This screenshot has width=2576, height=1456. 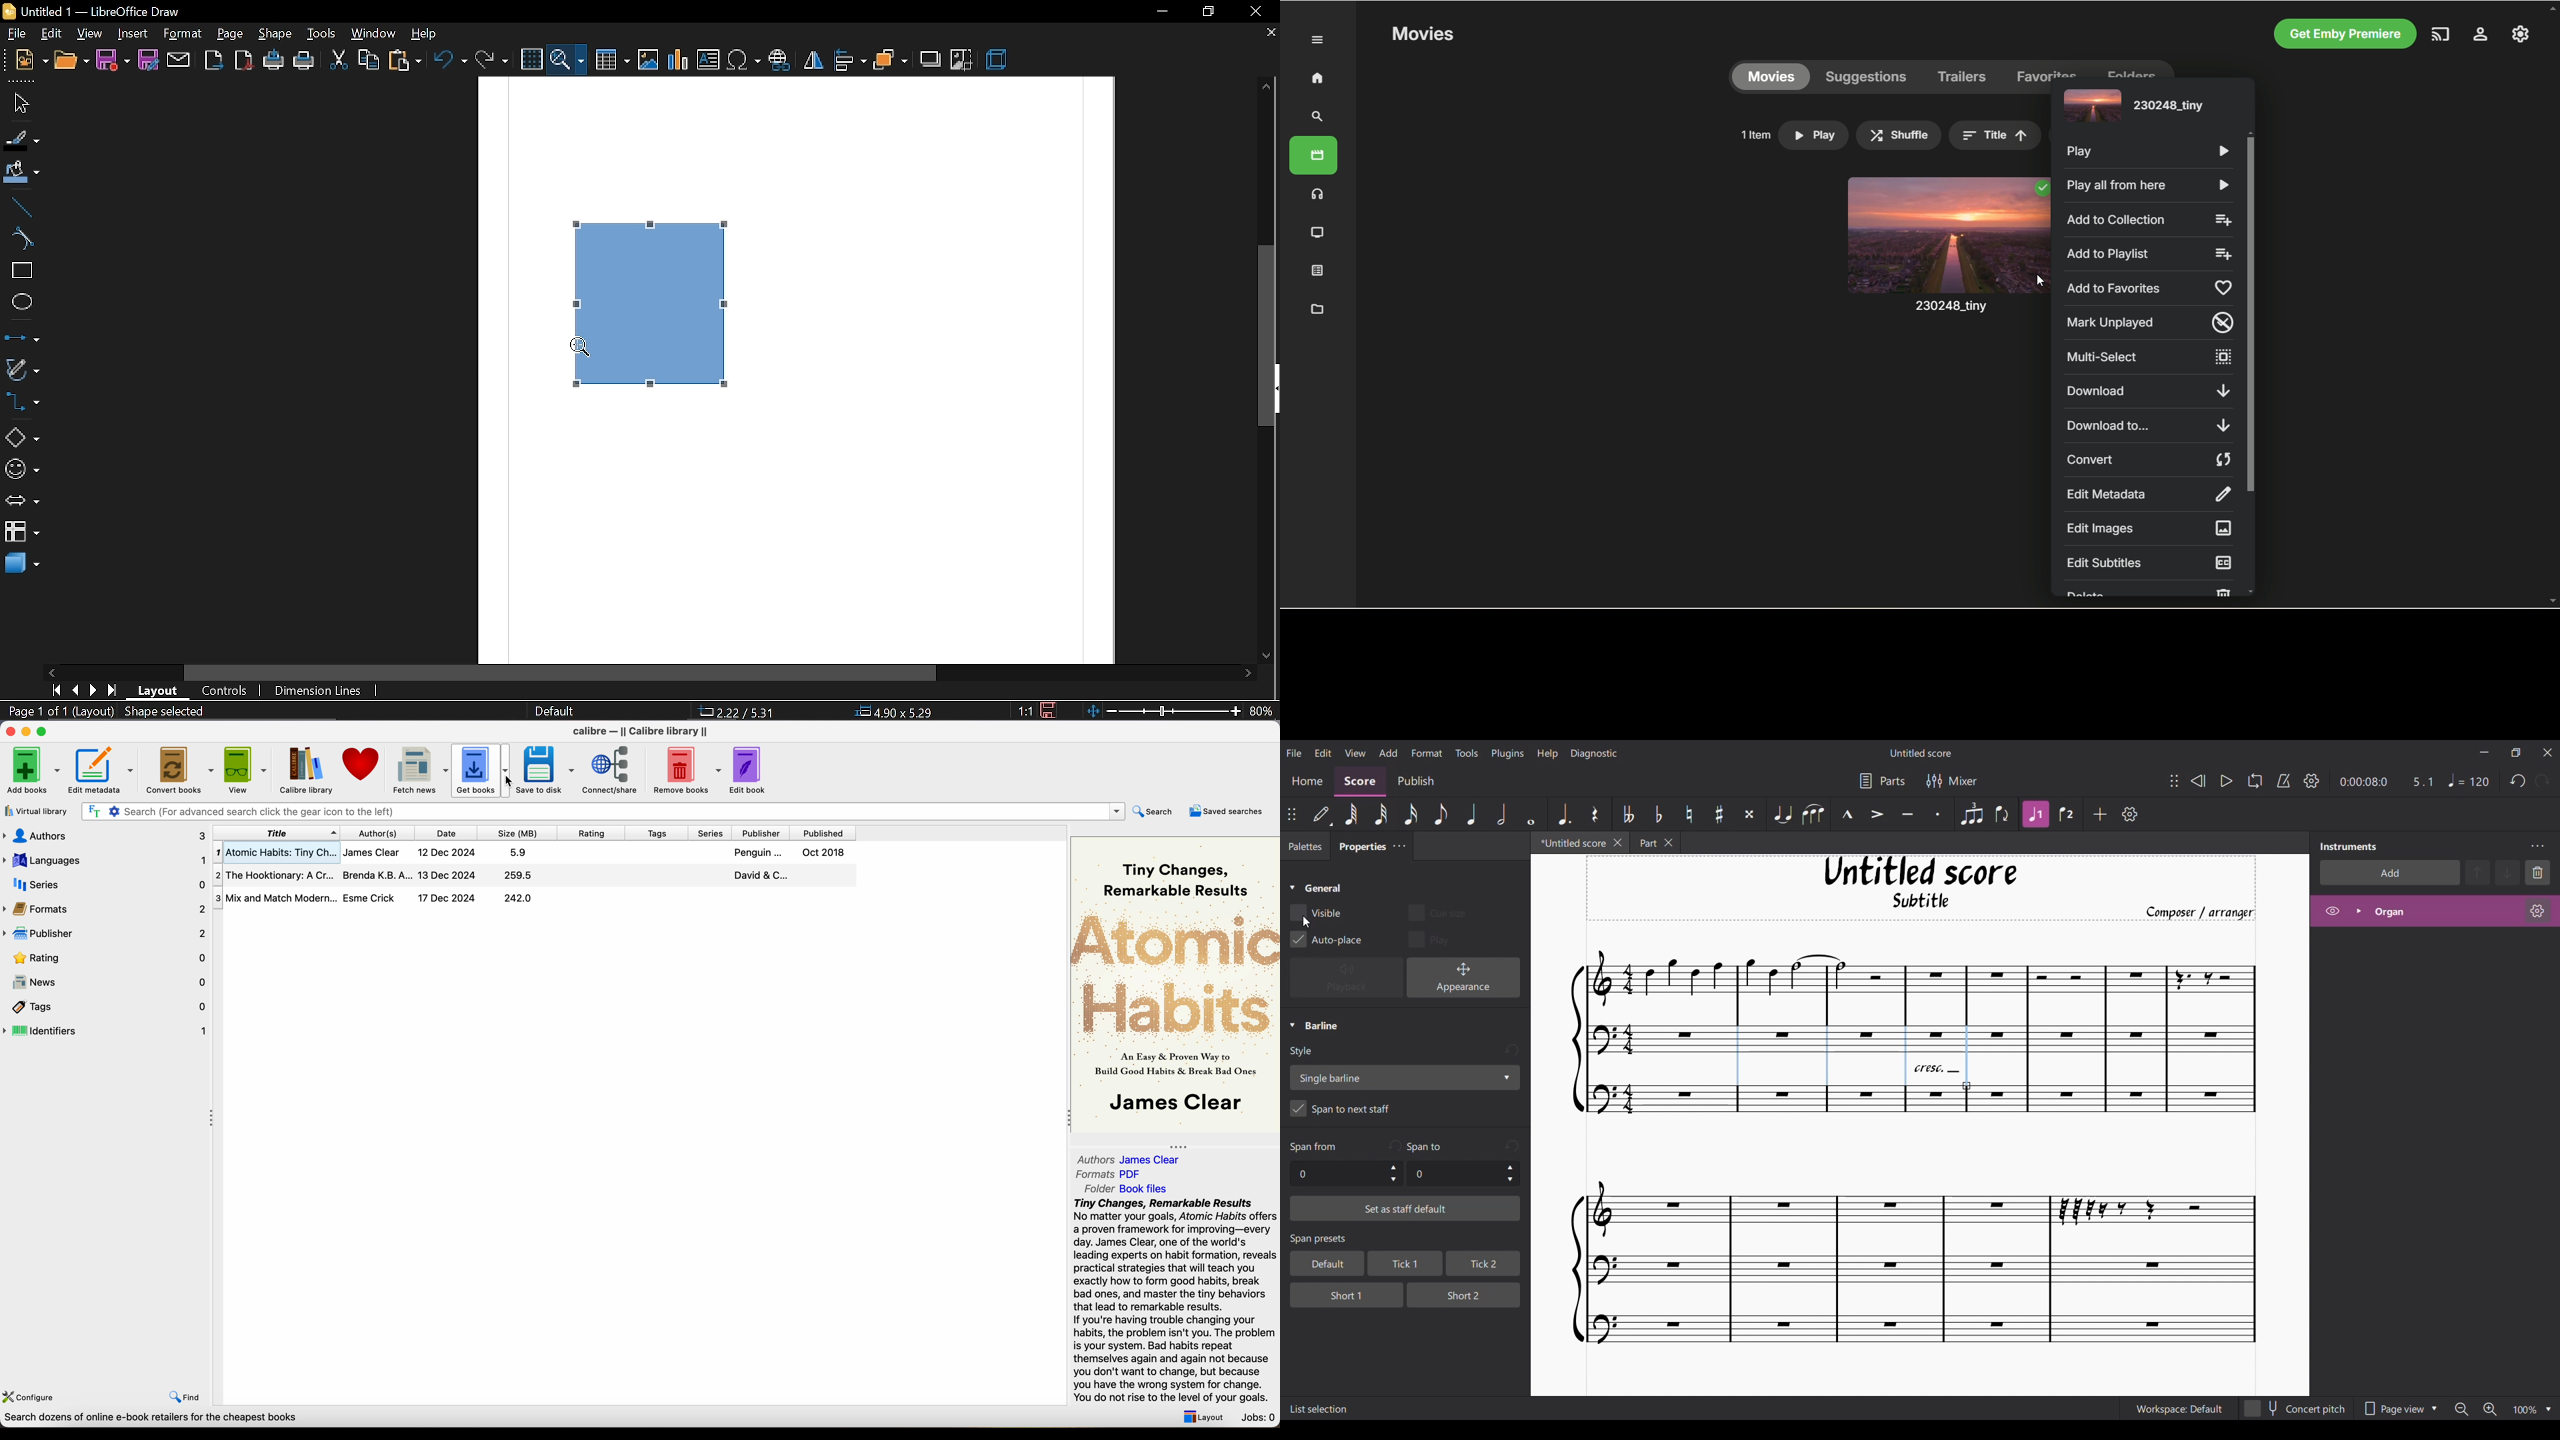 I want to click on 8th note, so click(x=1439, y=815).